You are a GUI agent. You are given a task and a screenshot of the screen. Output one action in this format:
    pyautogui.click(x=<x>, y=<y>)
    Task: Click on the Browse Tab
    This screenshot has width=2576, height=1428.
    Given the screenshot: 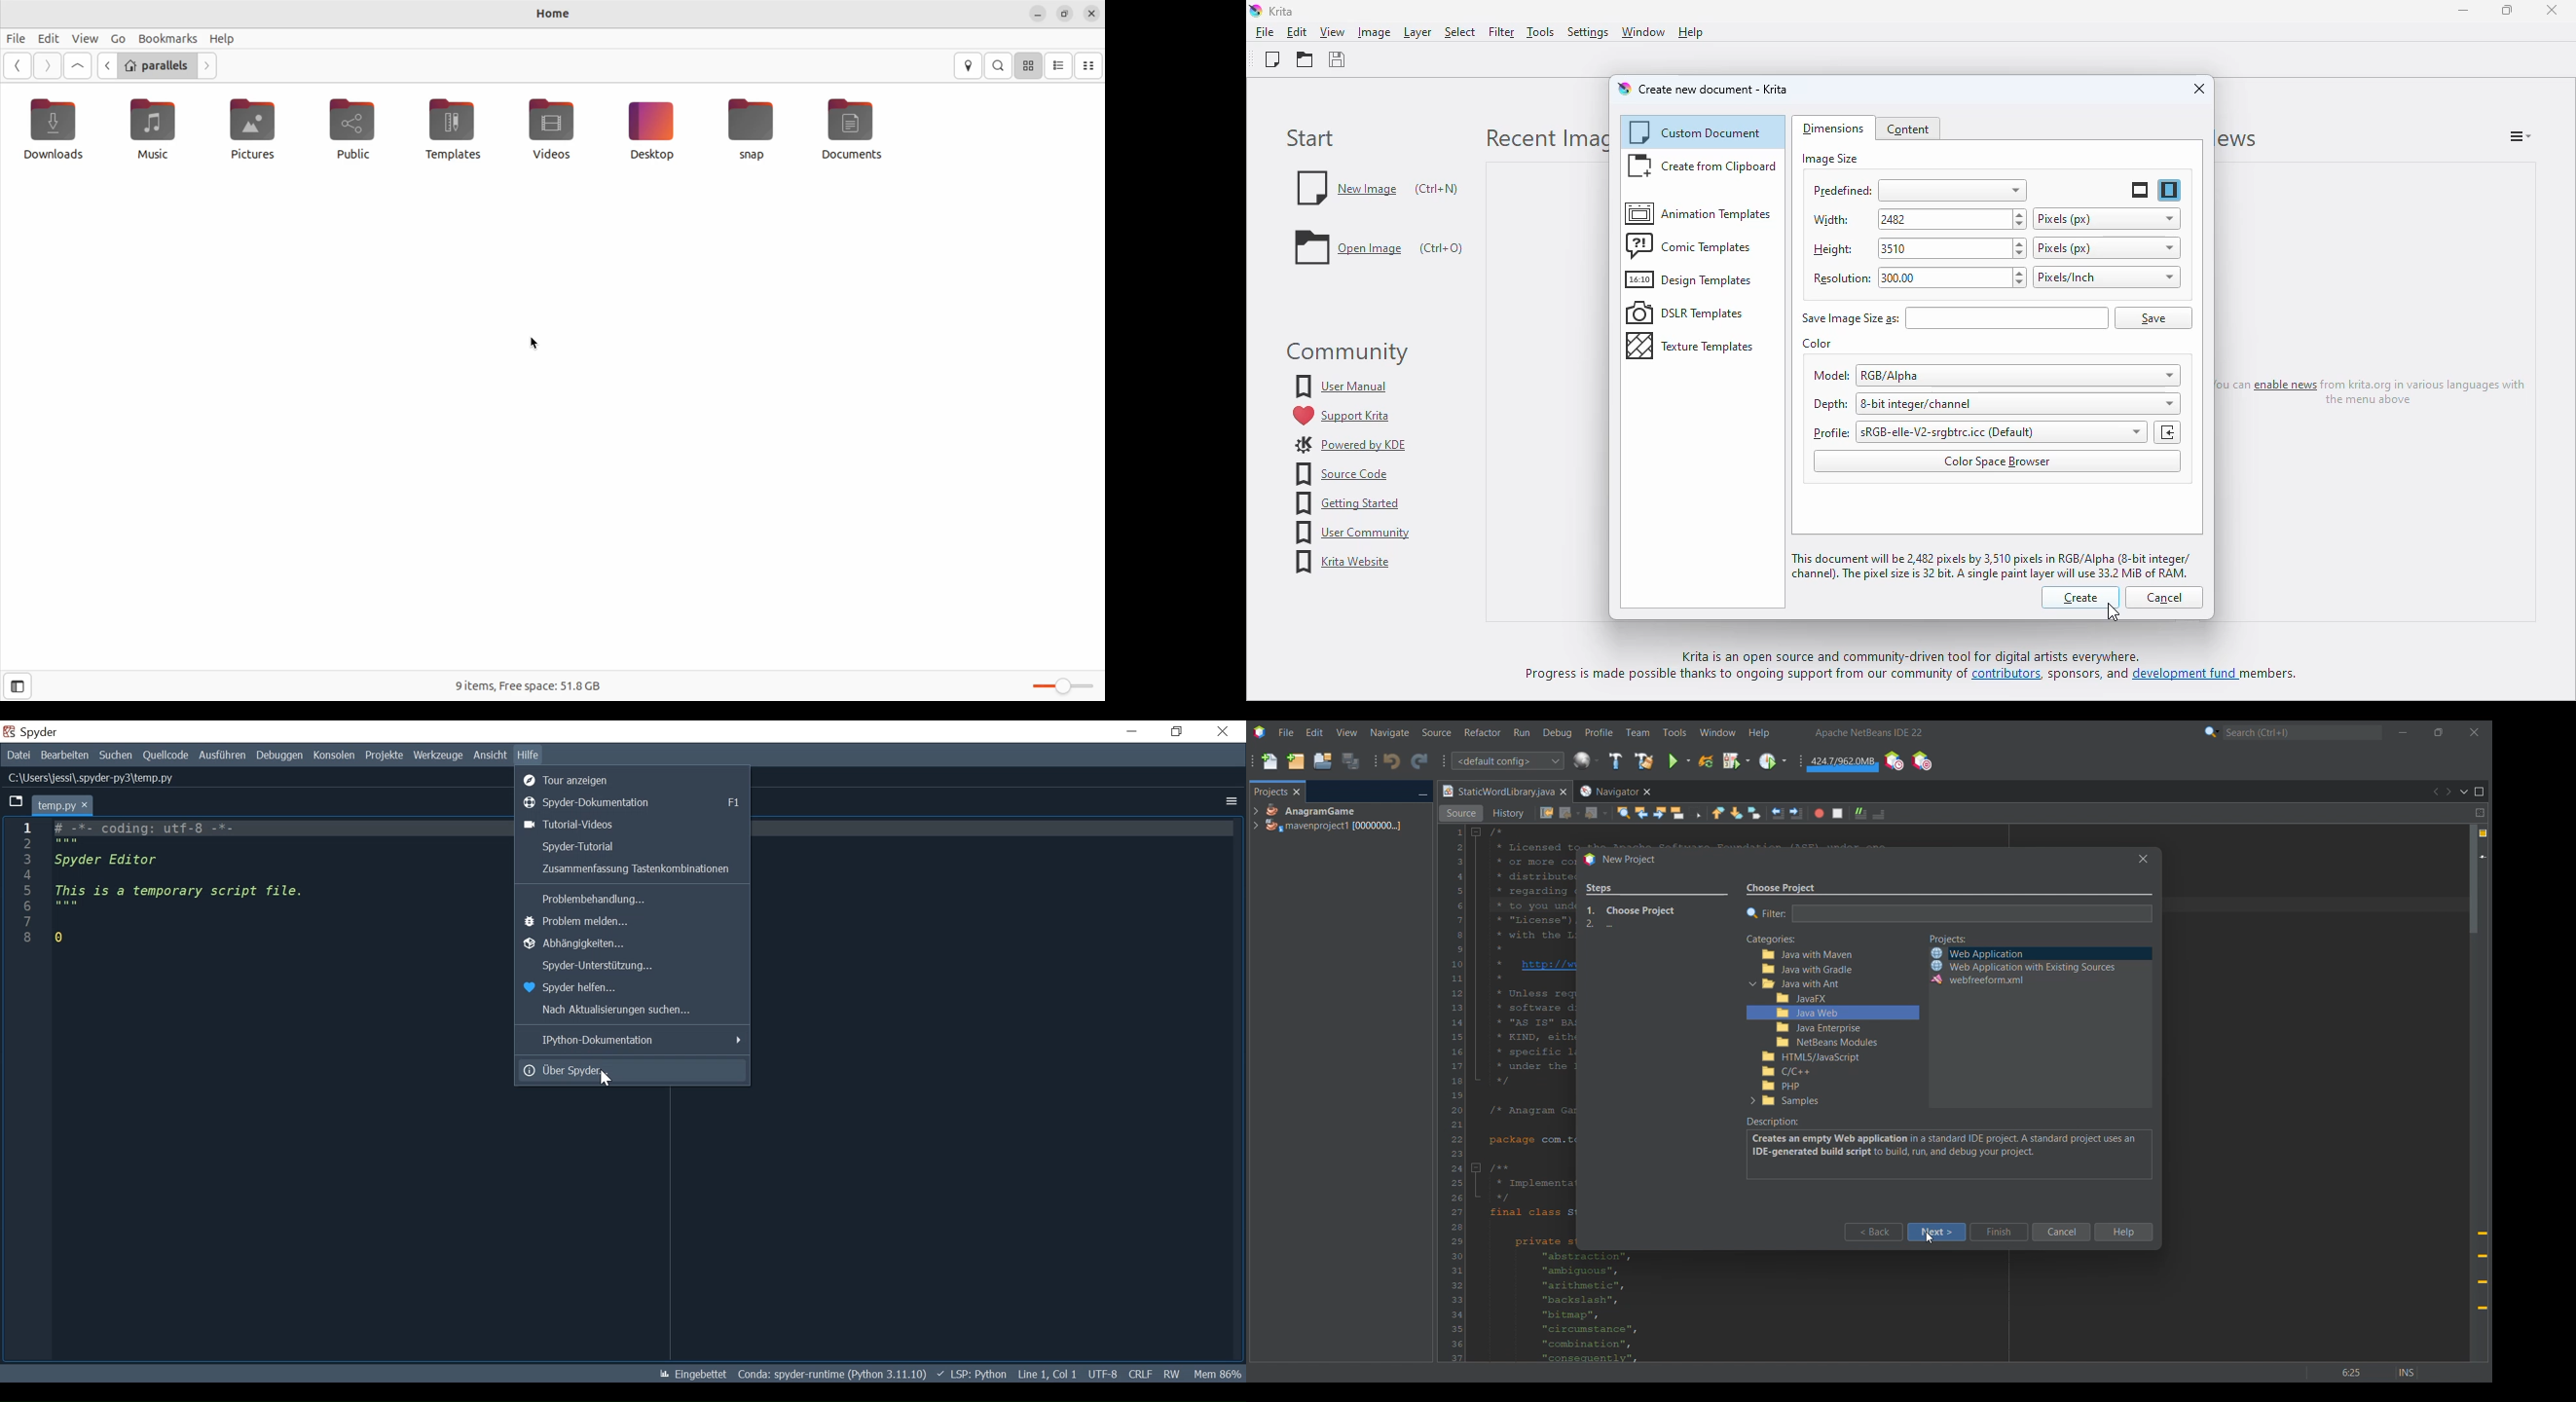 What is the action you would take?
    pyautogui.click(x=15, y=803)
    